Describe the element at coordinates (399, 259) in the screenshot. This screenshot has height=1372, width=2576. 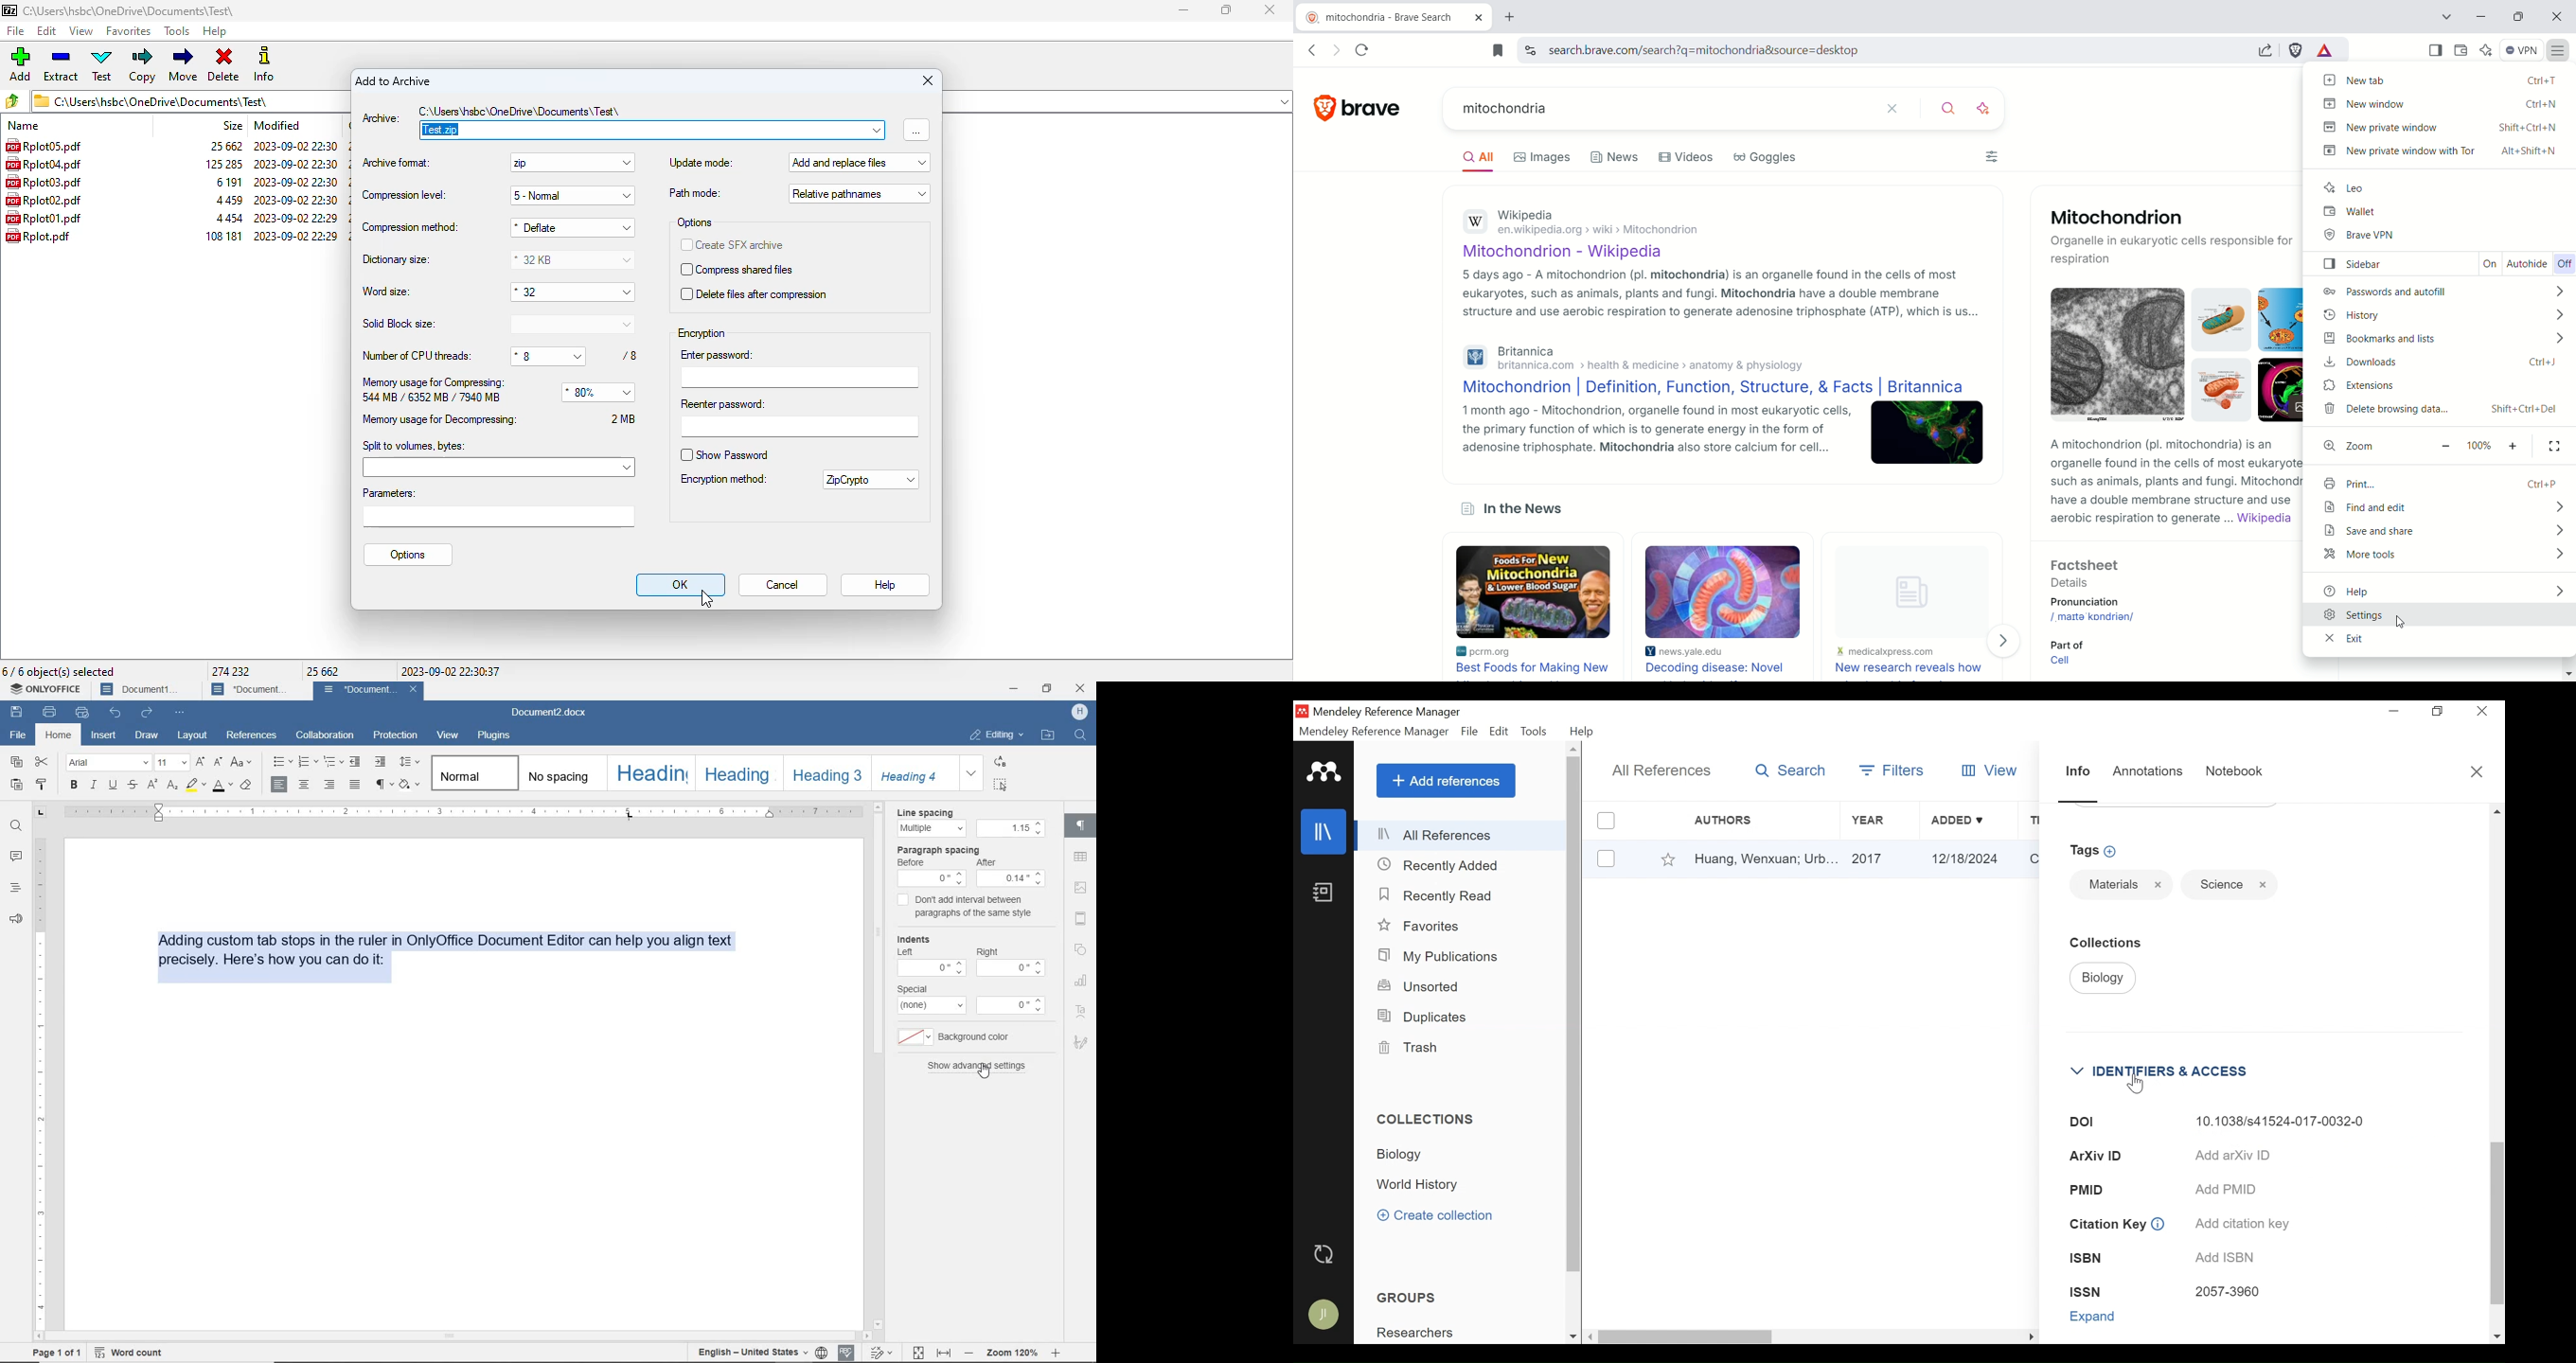
I see `dictionary size:` at that location.